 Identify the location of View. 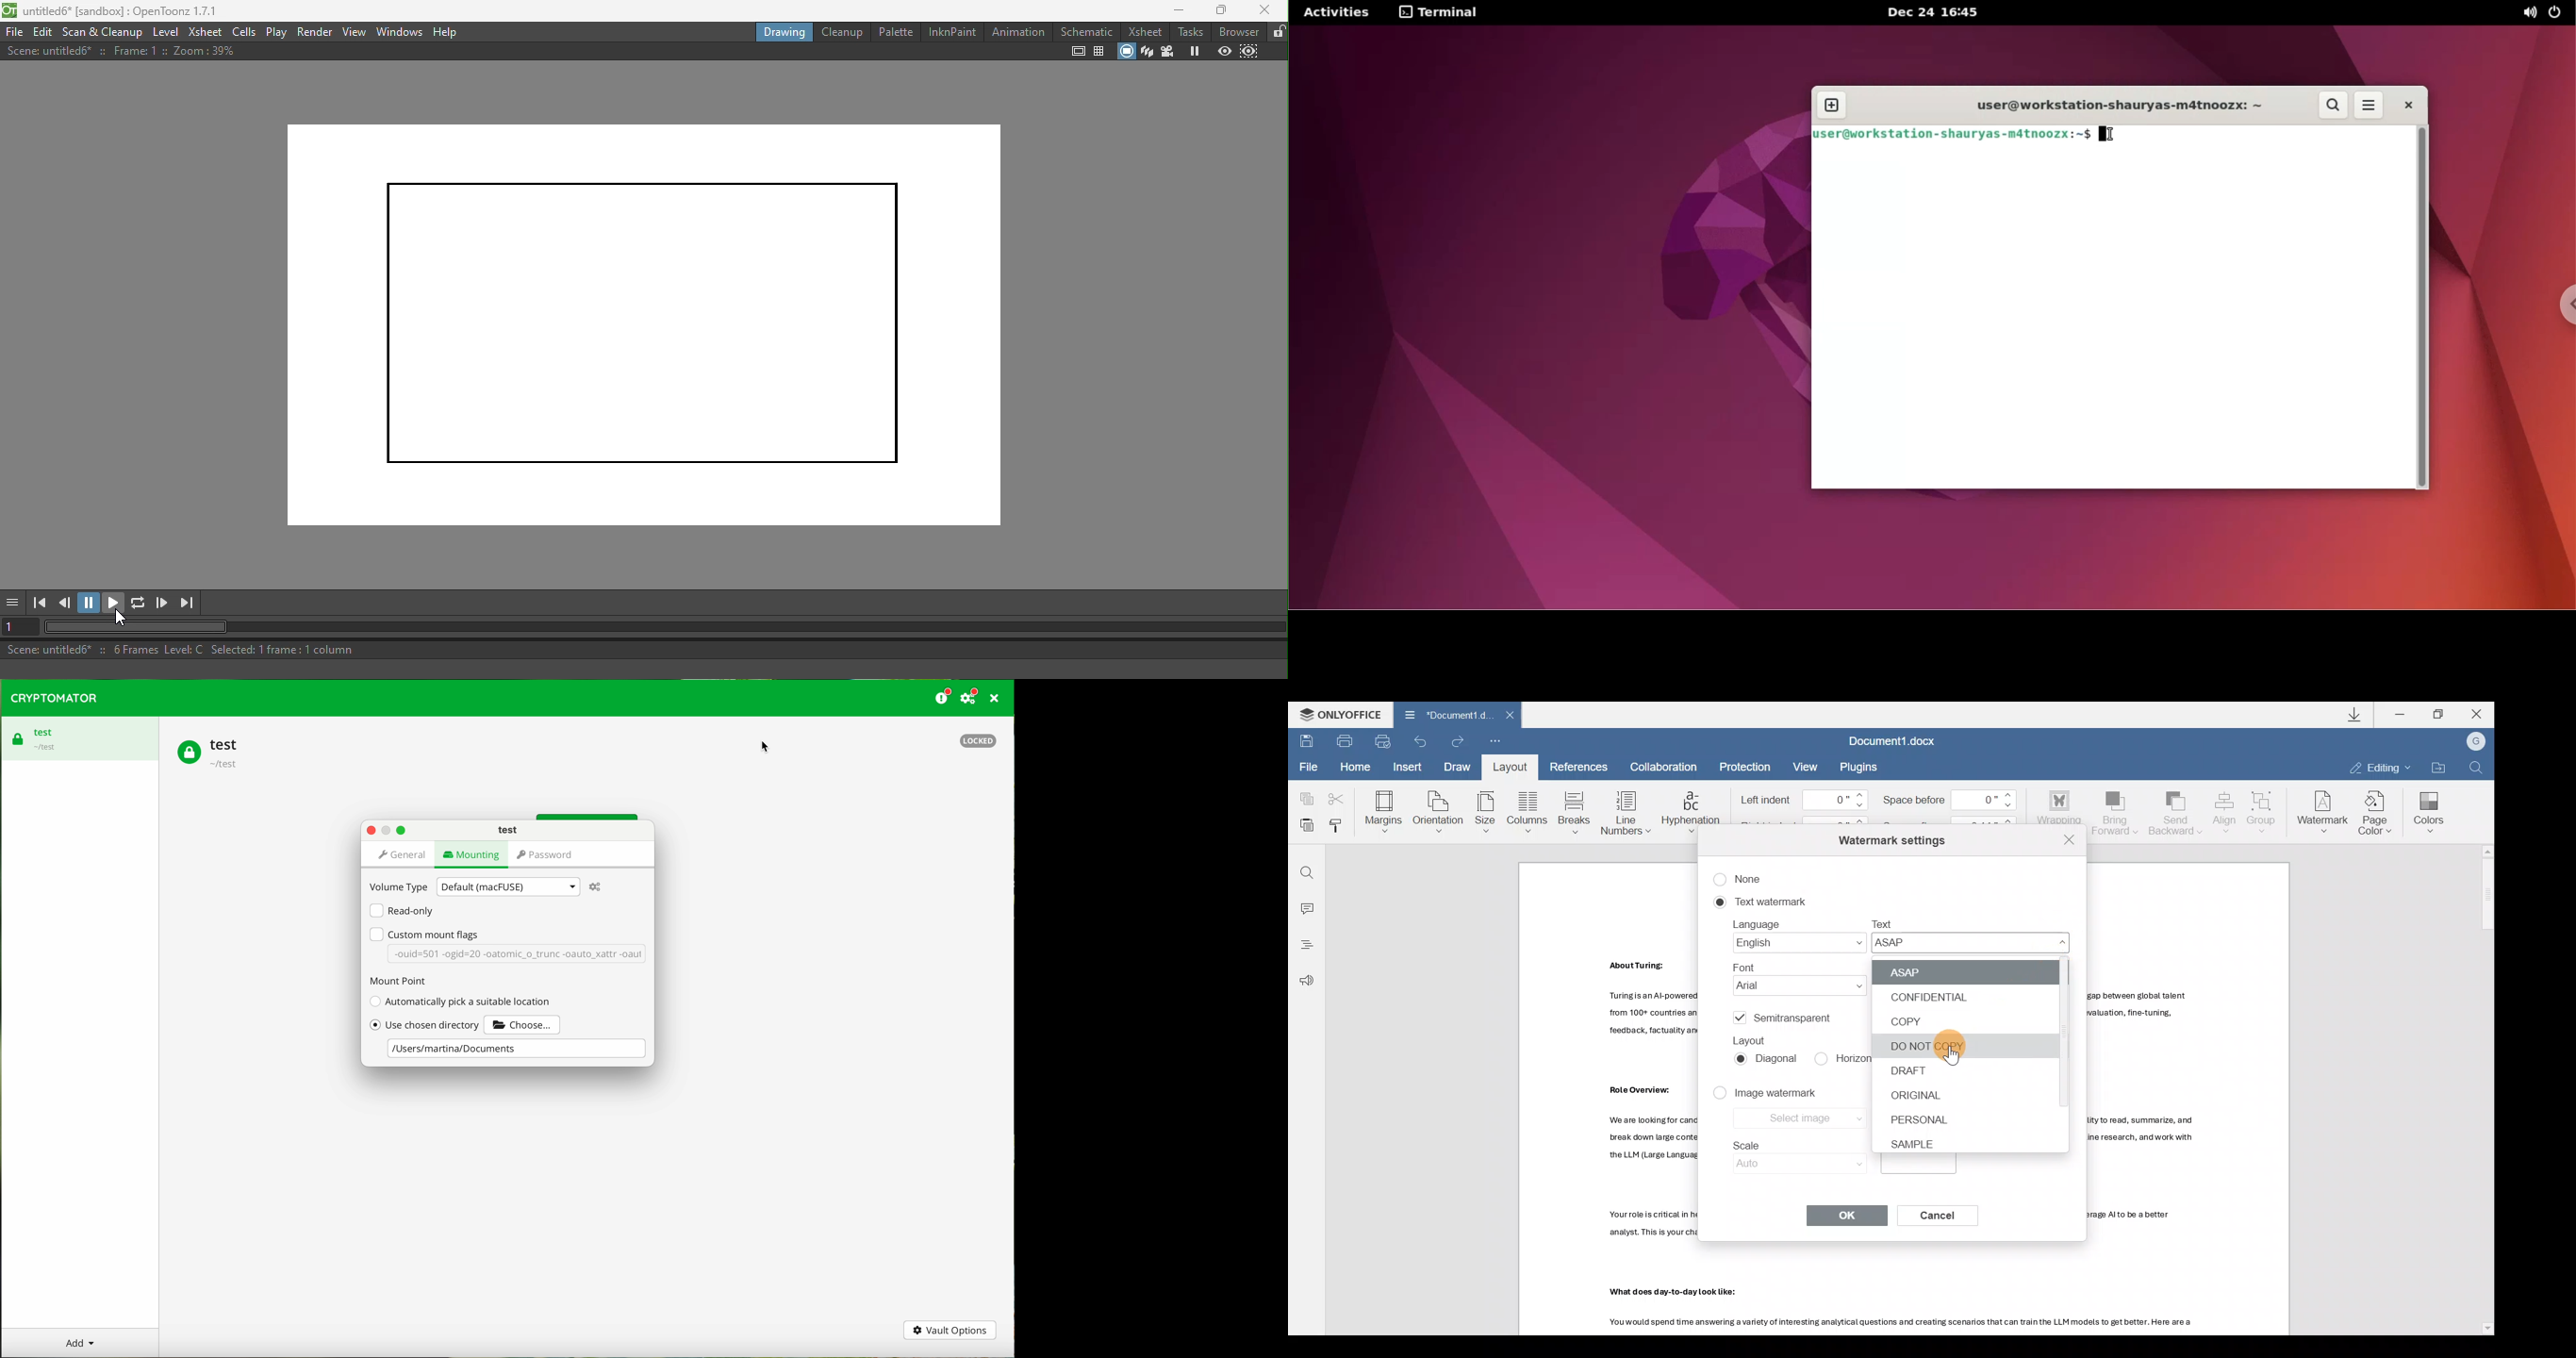
(1805, 765).